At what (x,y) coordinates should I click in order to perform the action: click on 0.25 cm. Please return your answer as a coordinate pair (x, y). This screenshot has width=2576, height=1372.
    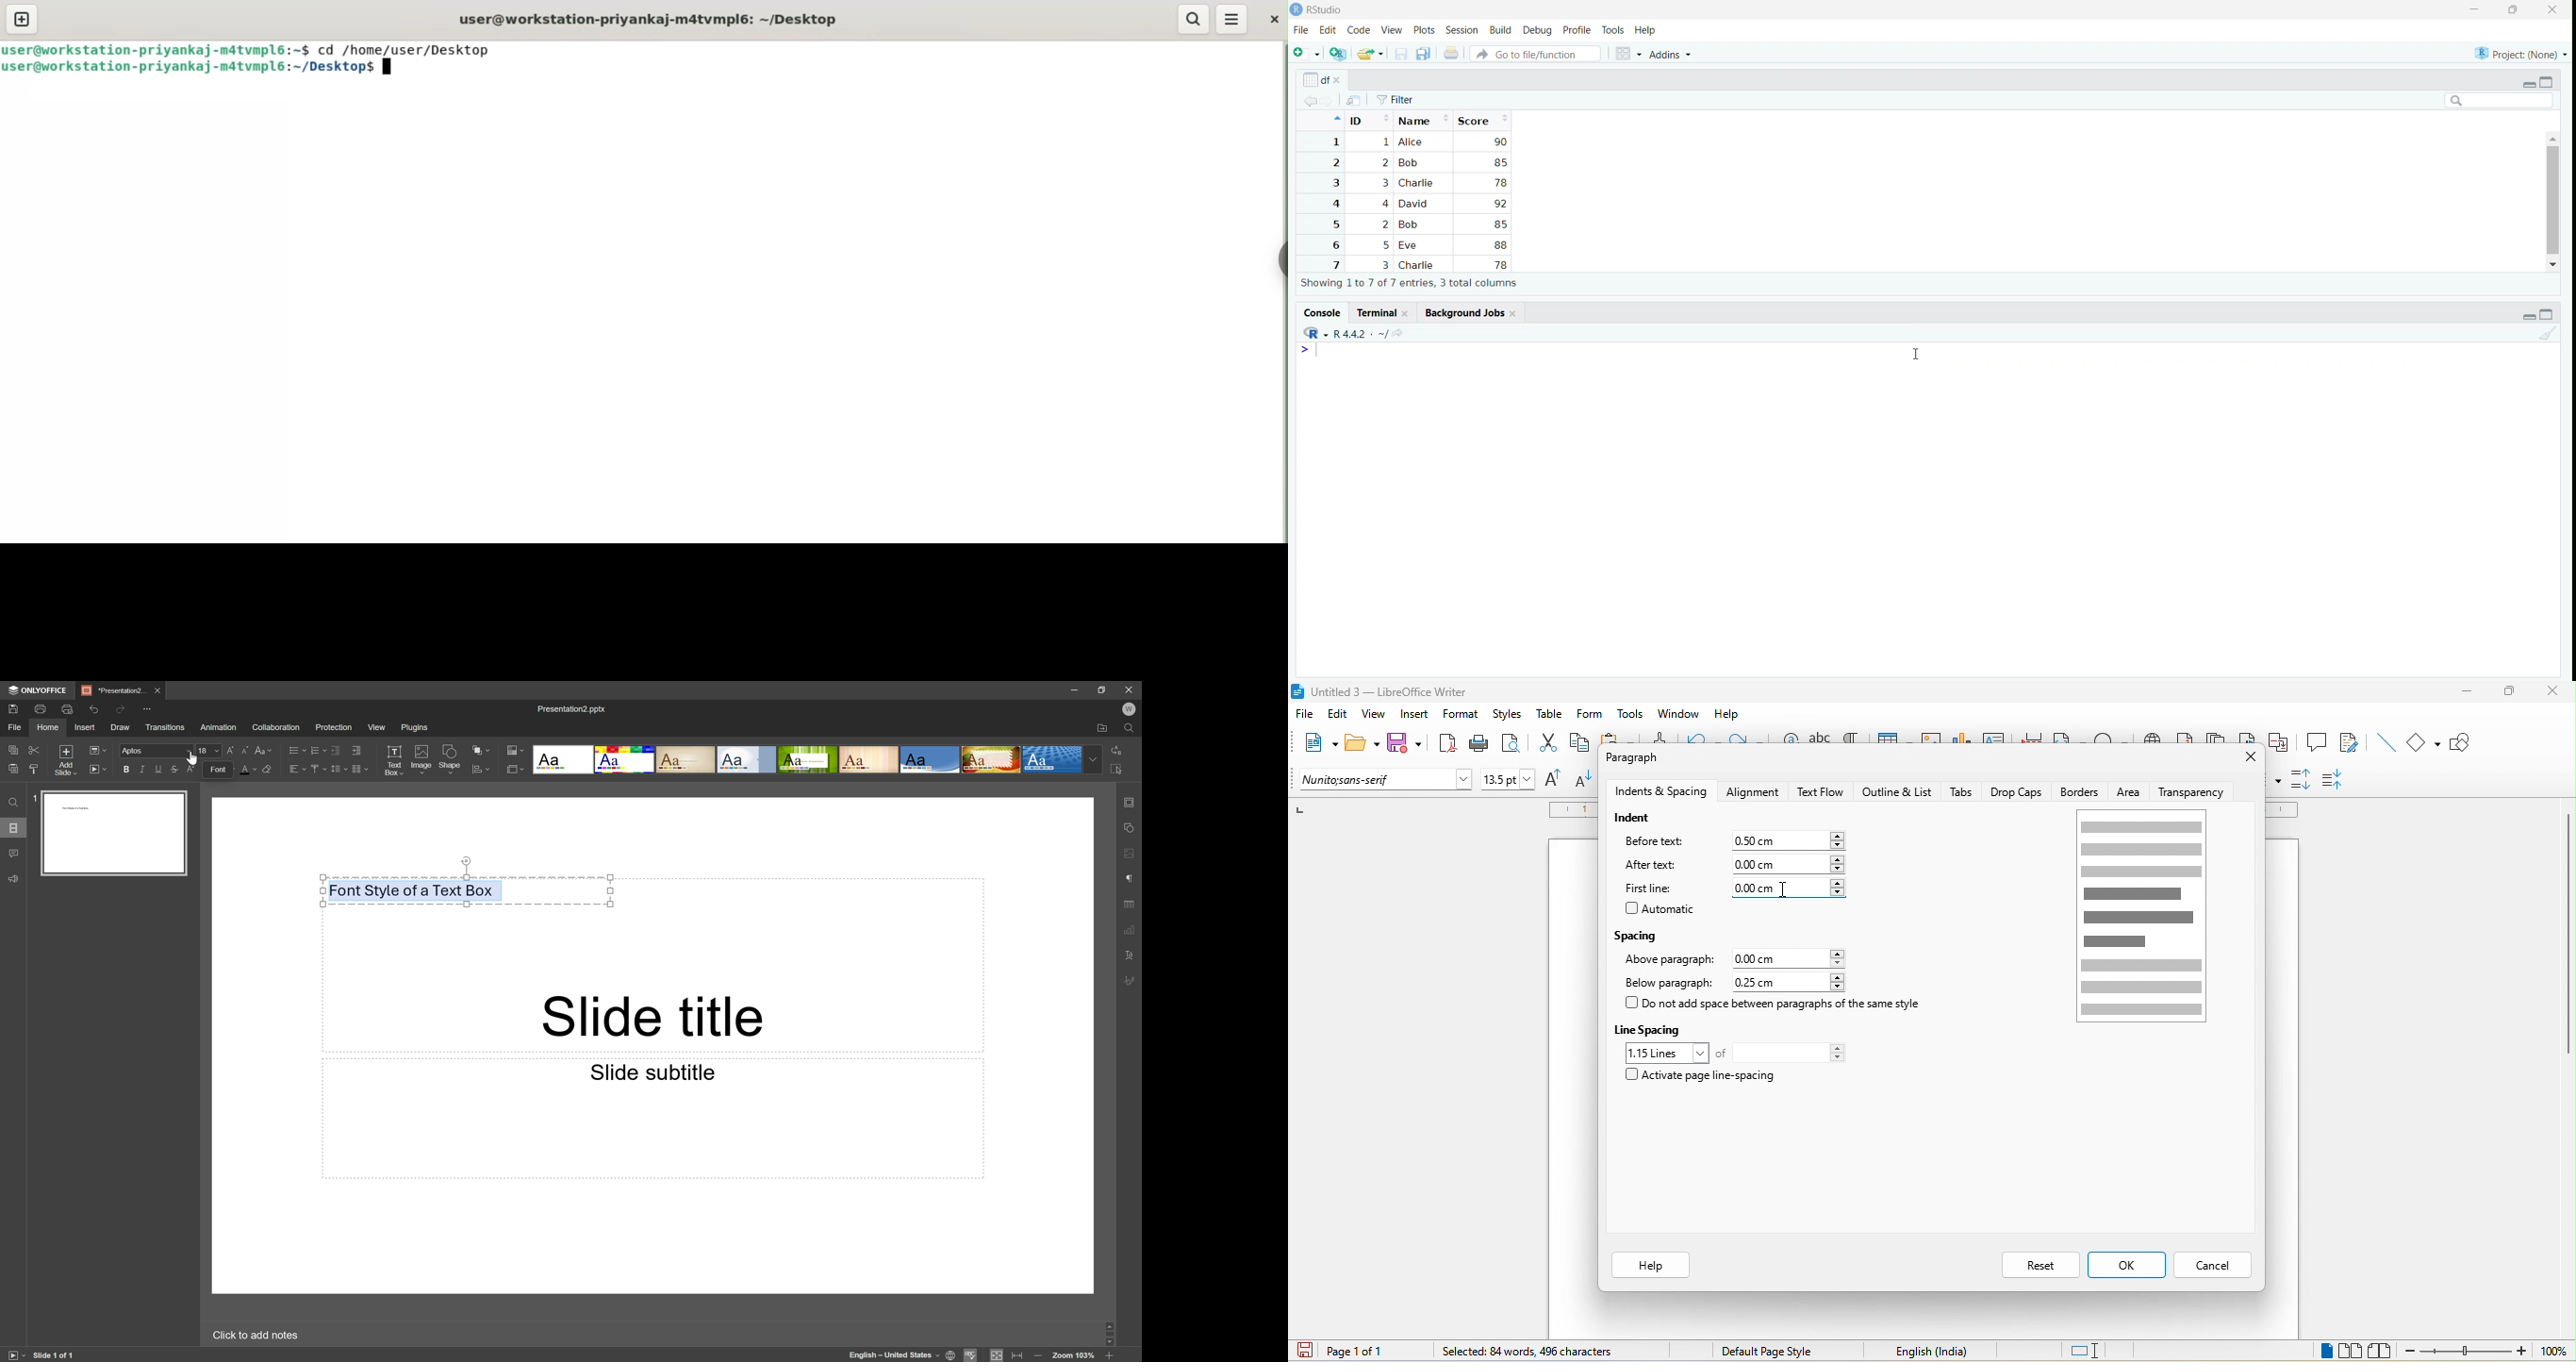
    Looking at the image, I should click on (1775, 983).